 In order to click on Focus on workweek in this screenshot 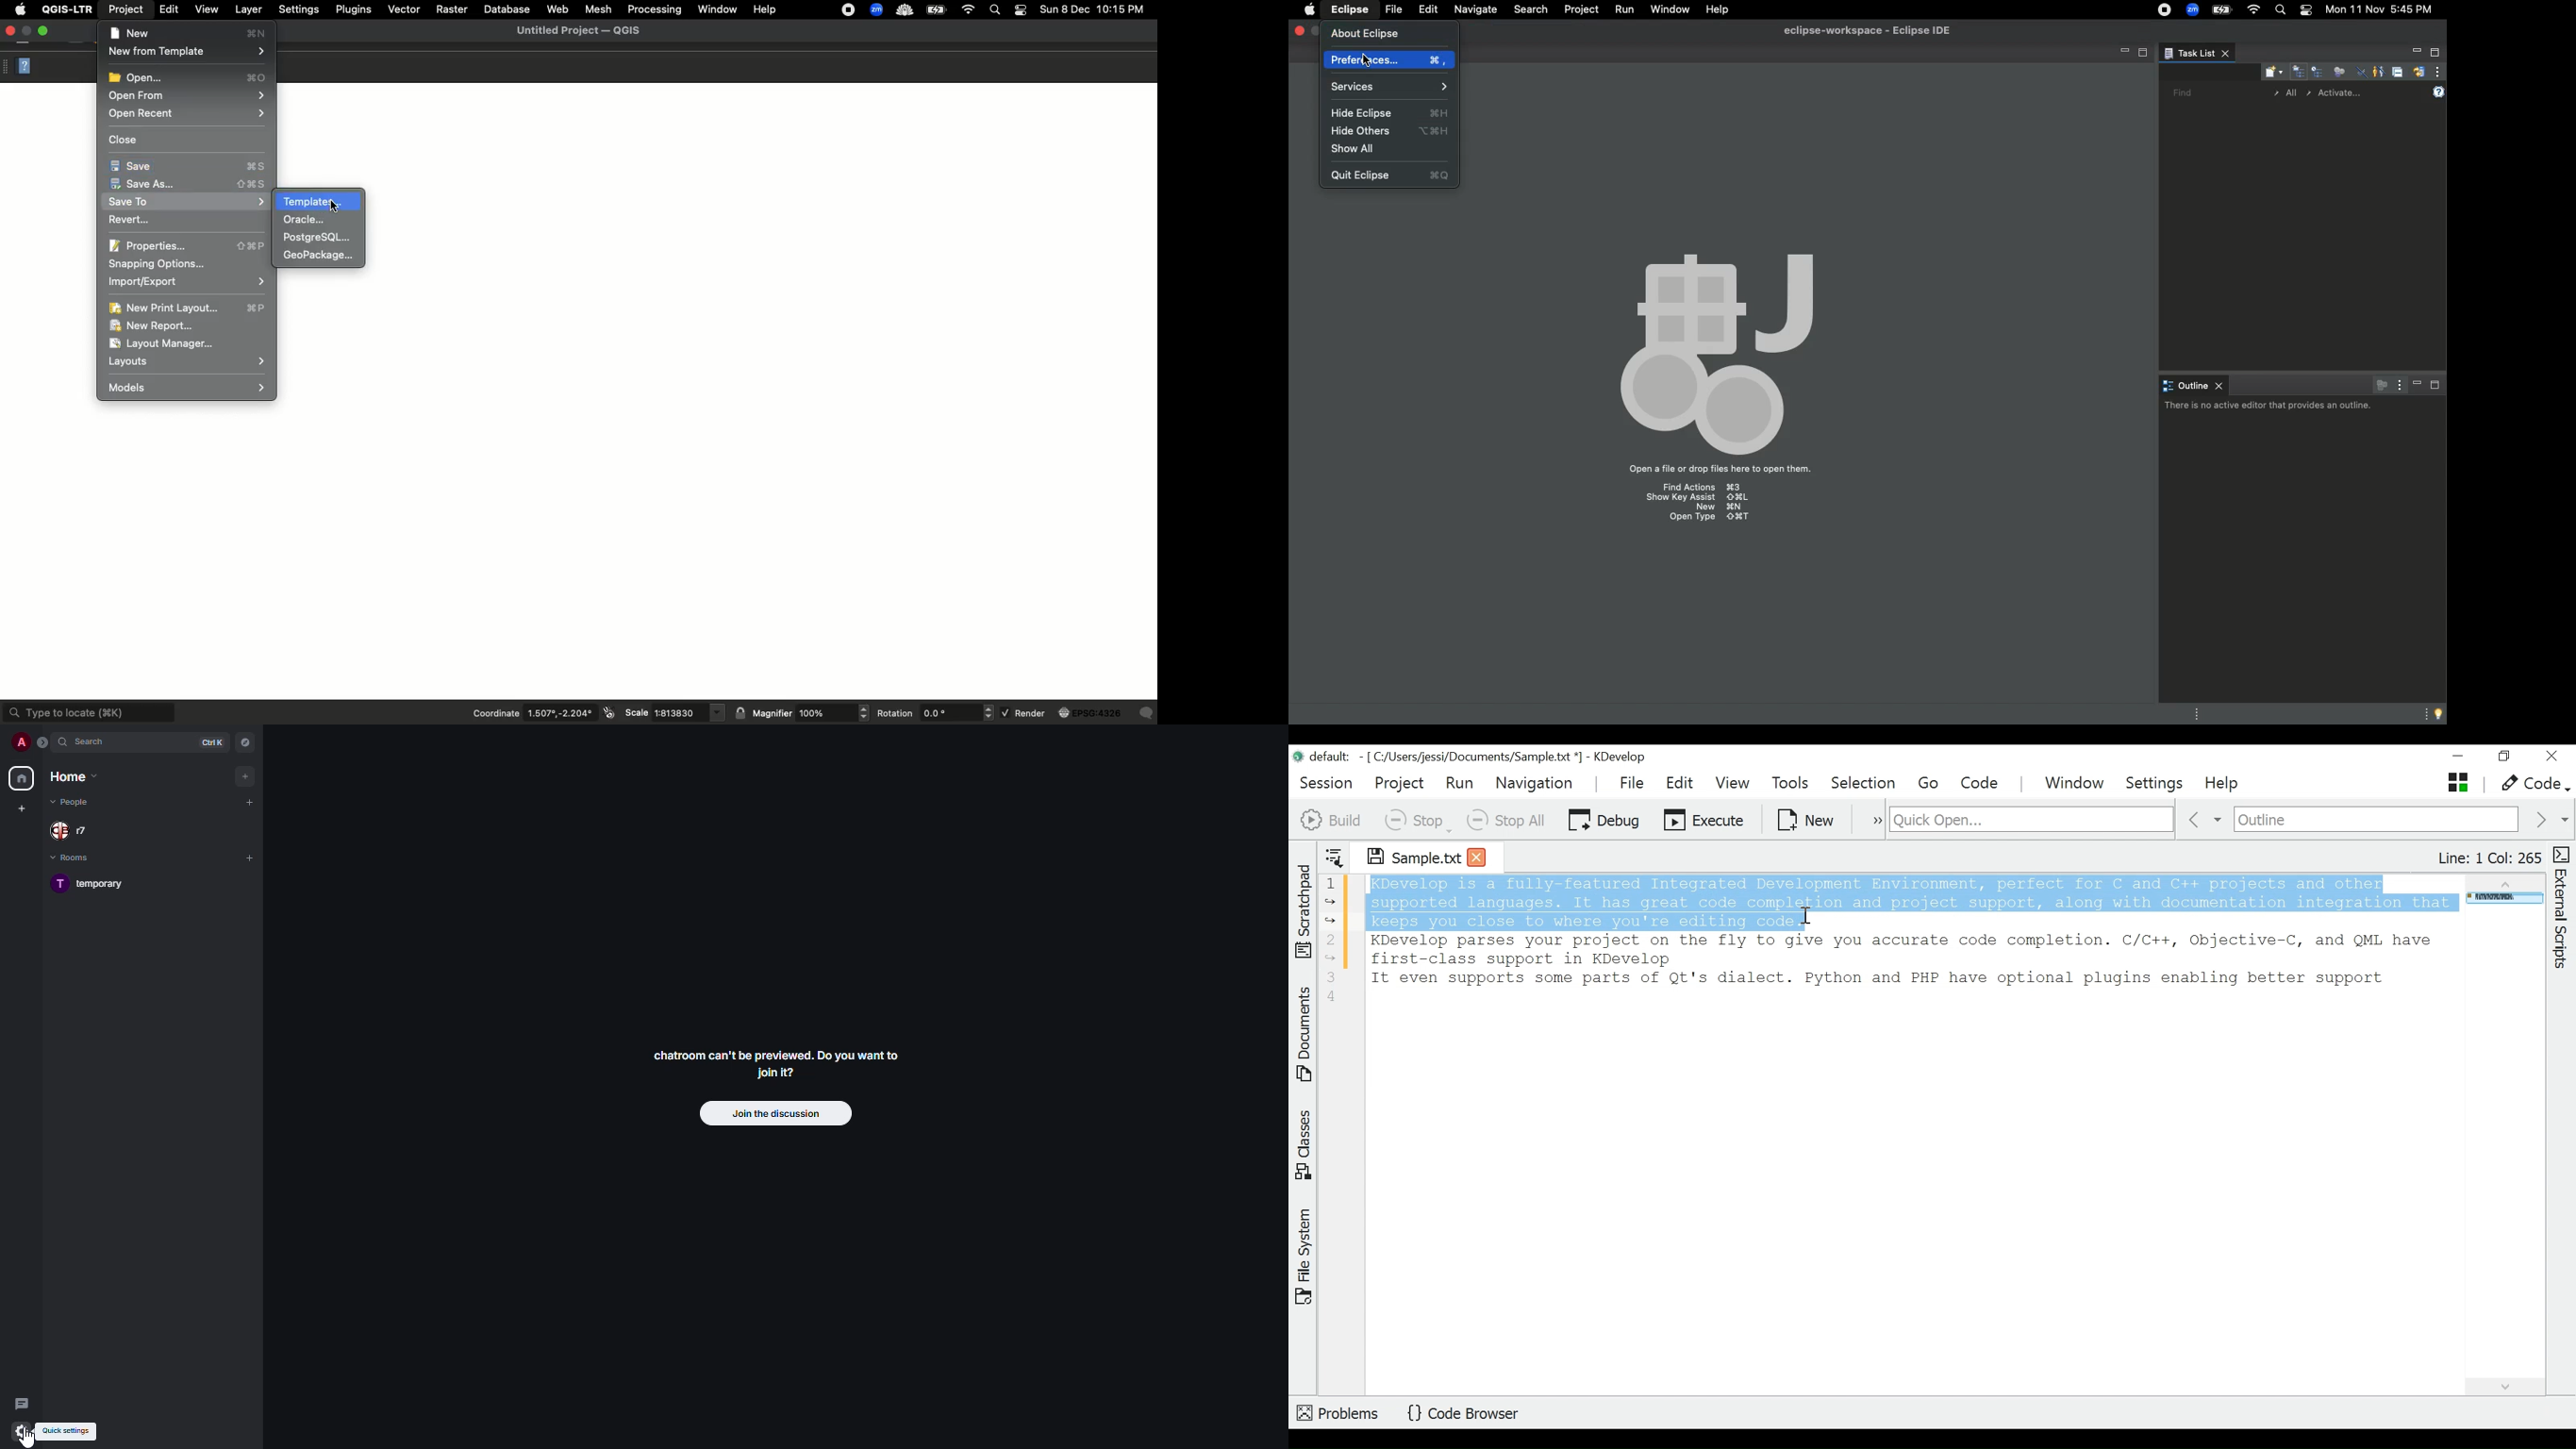, I will do `click(2339, 70)`.